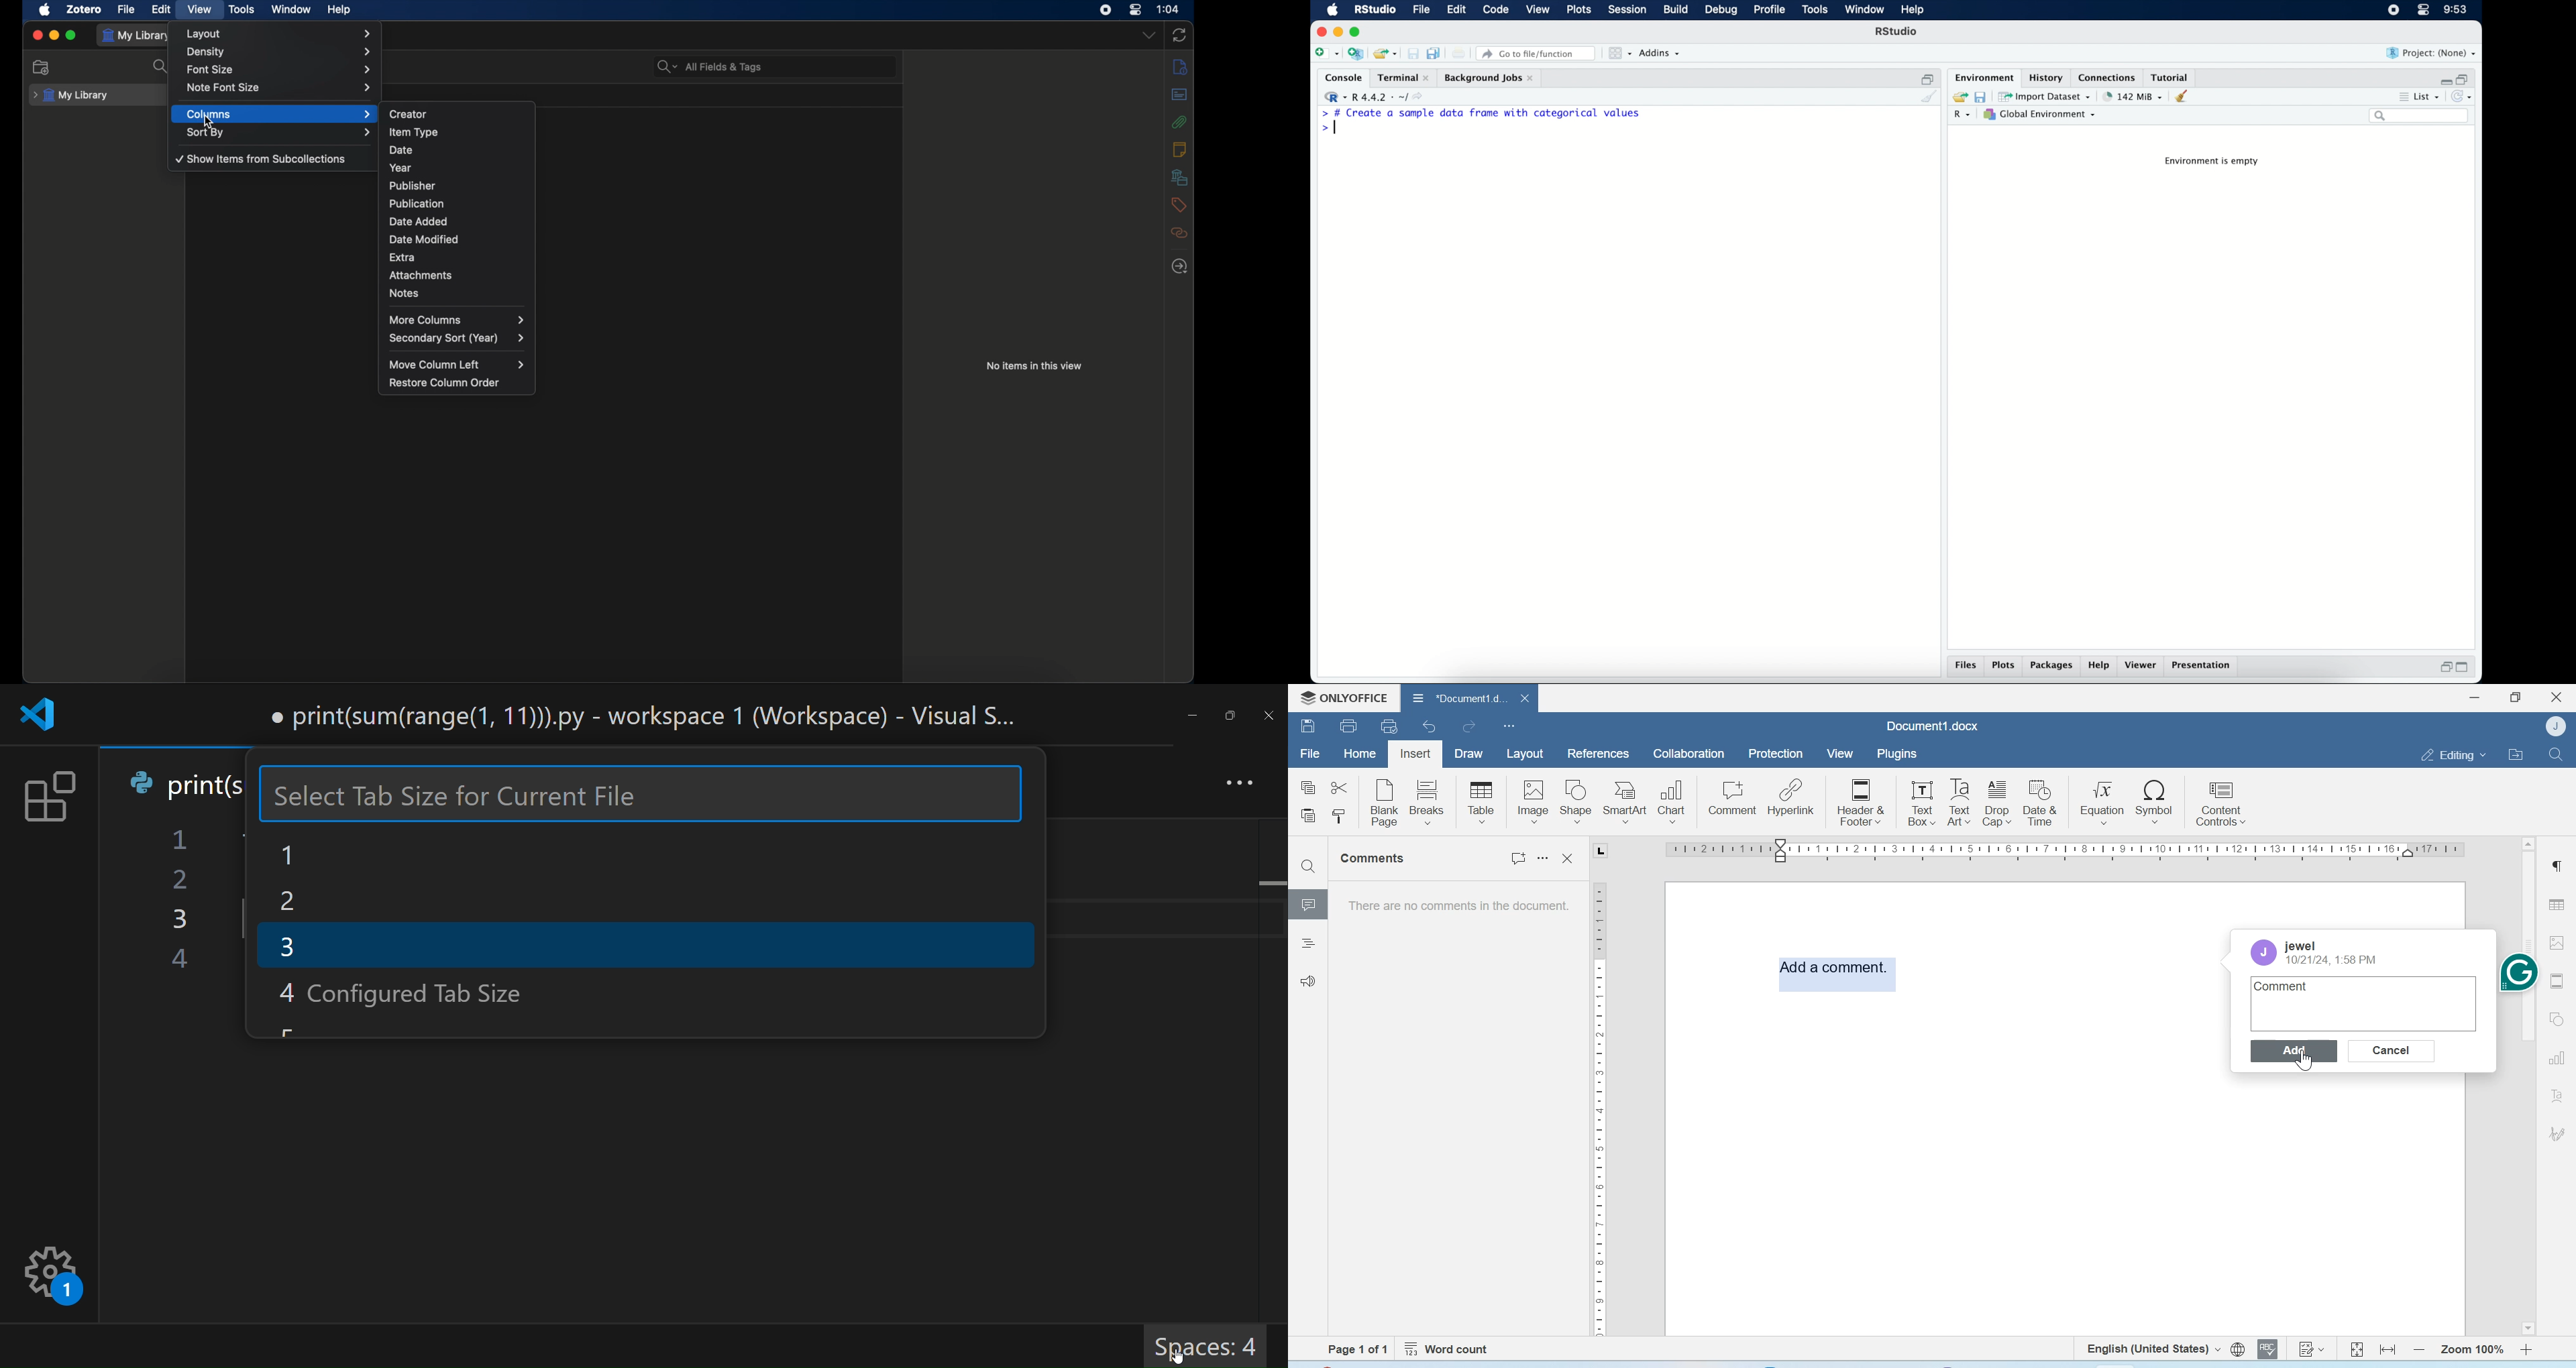 The width and height of the screenshot is (2576, 1372). Describe the element at coordinates (1375, 858) in the screenshot. I see `Comments` at that location.